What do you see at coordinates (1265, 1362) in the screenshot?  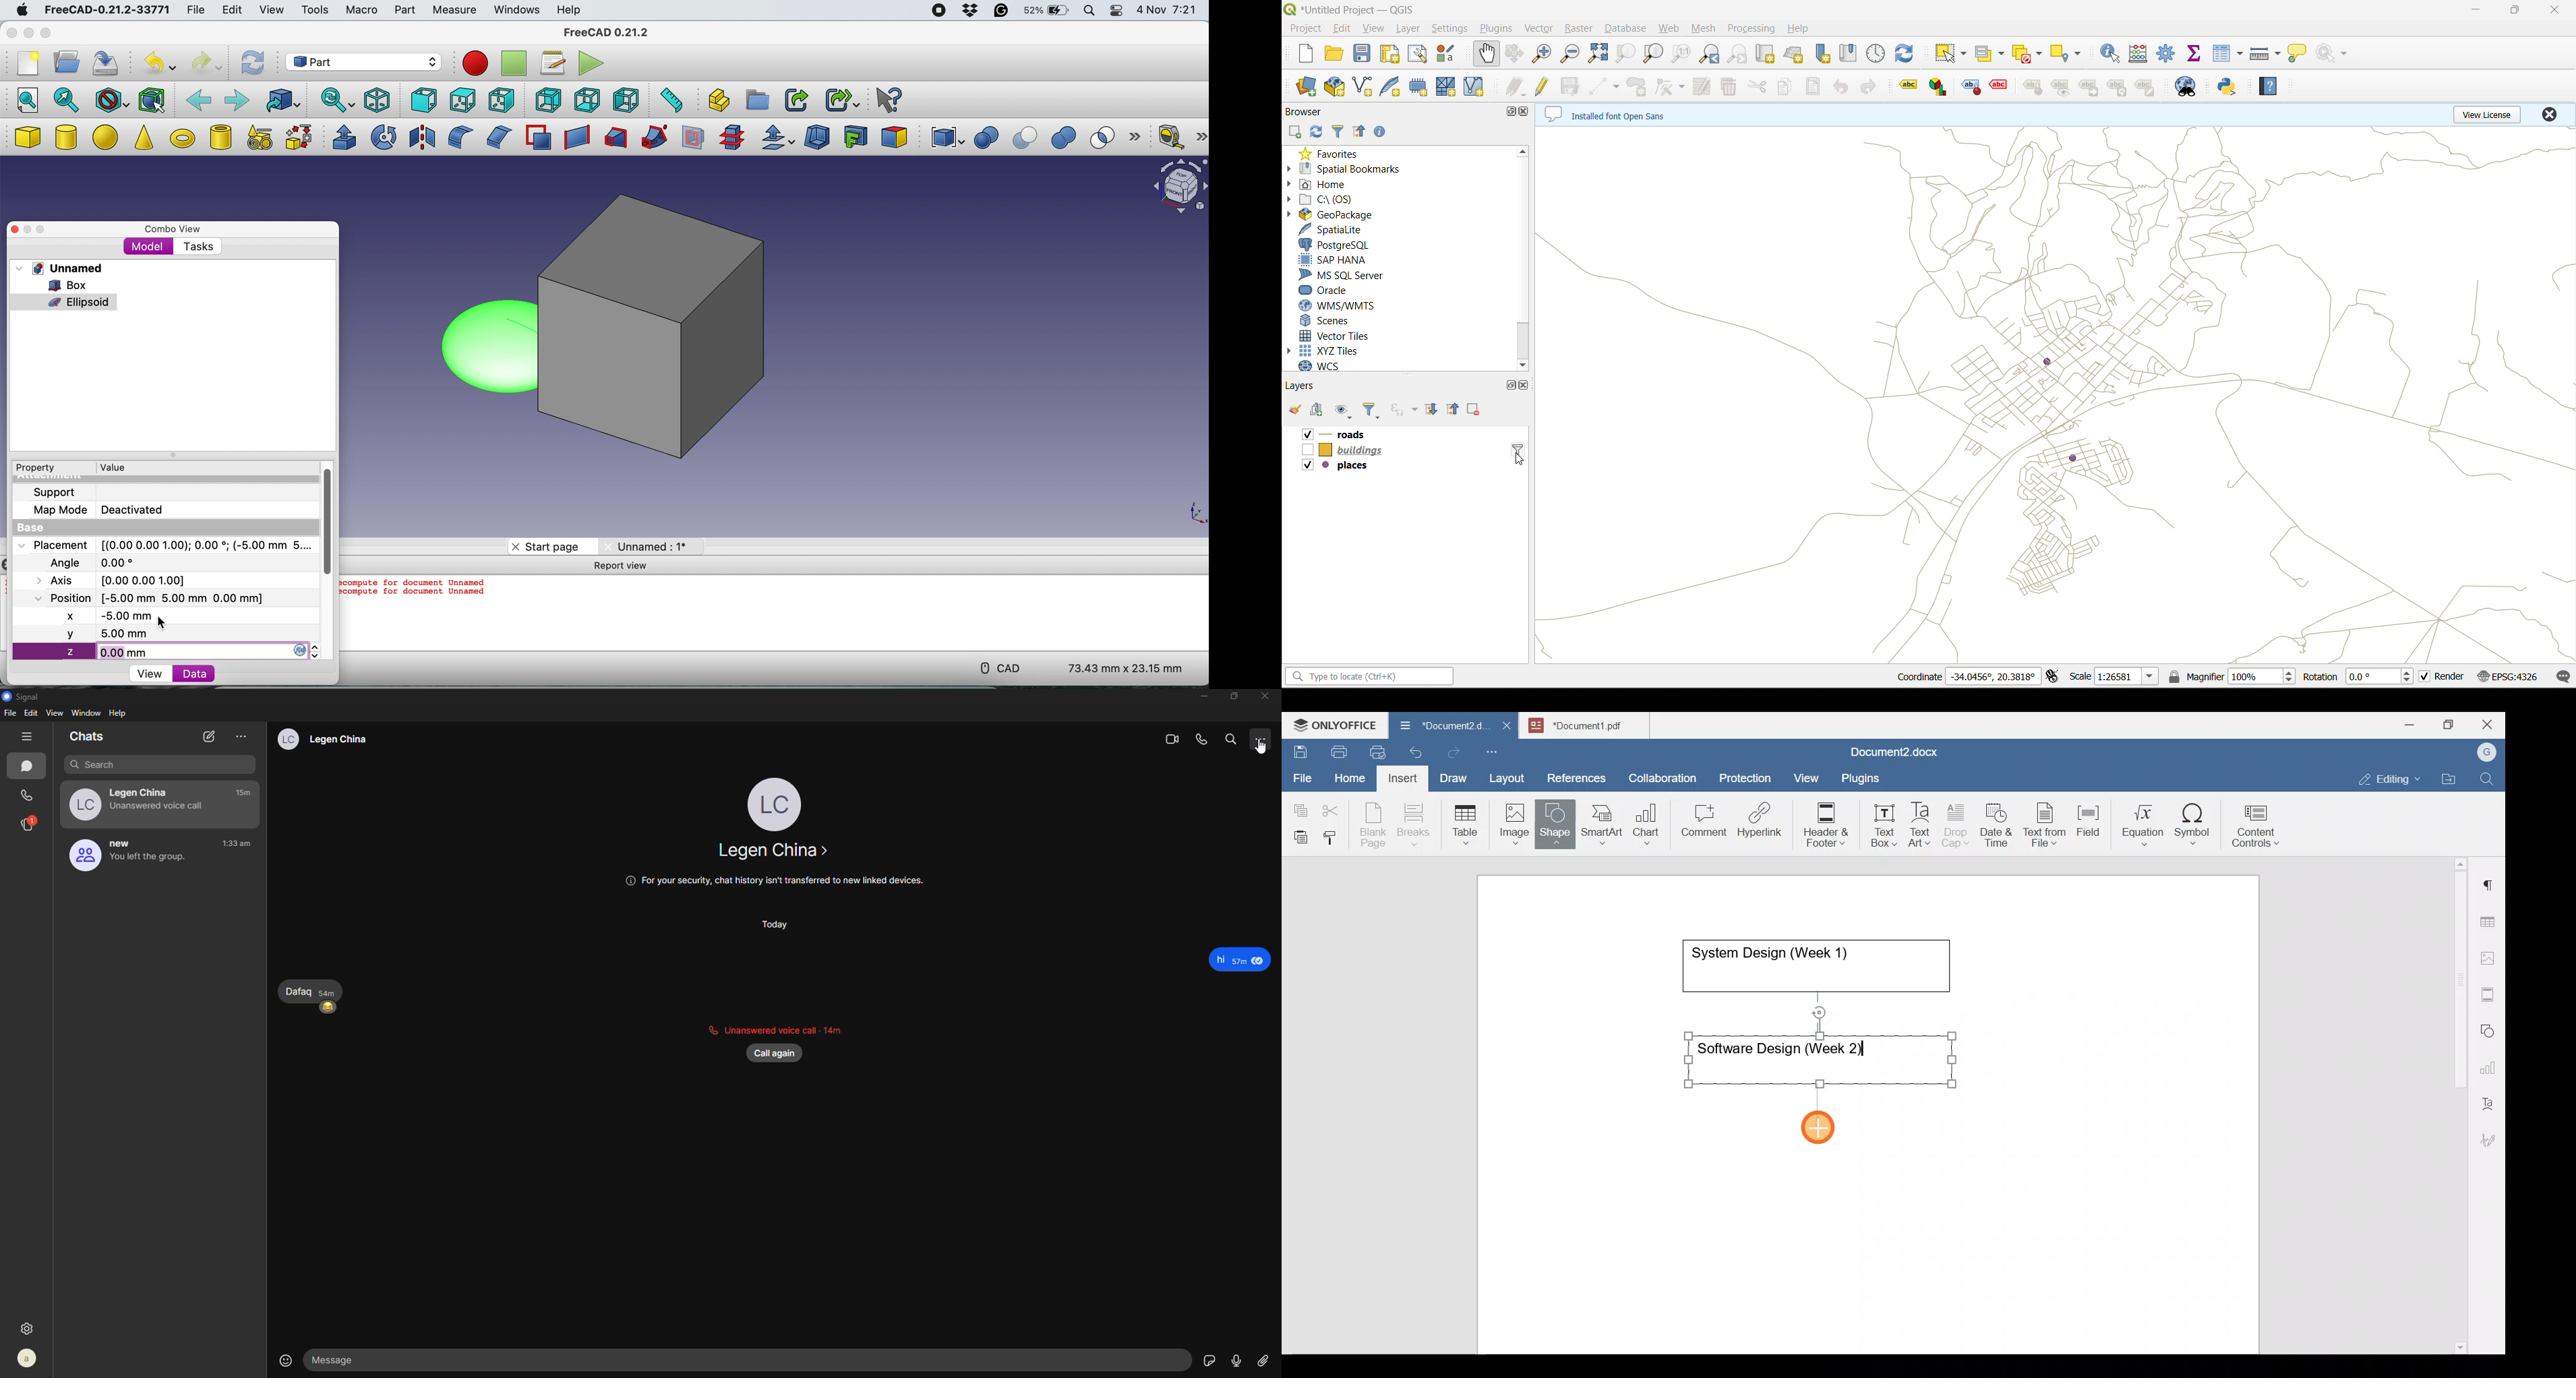 I see `attach` at bounding box center [1265, 1362].